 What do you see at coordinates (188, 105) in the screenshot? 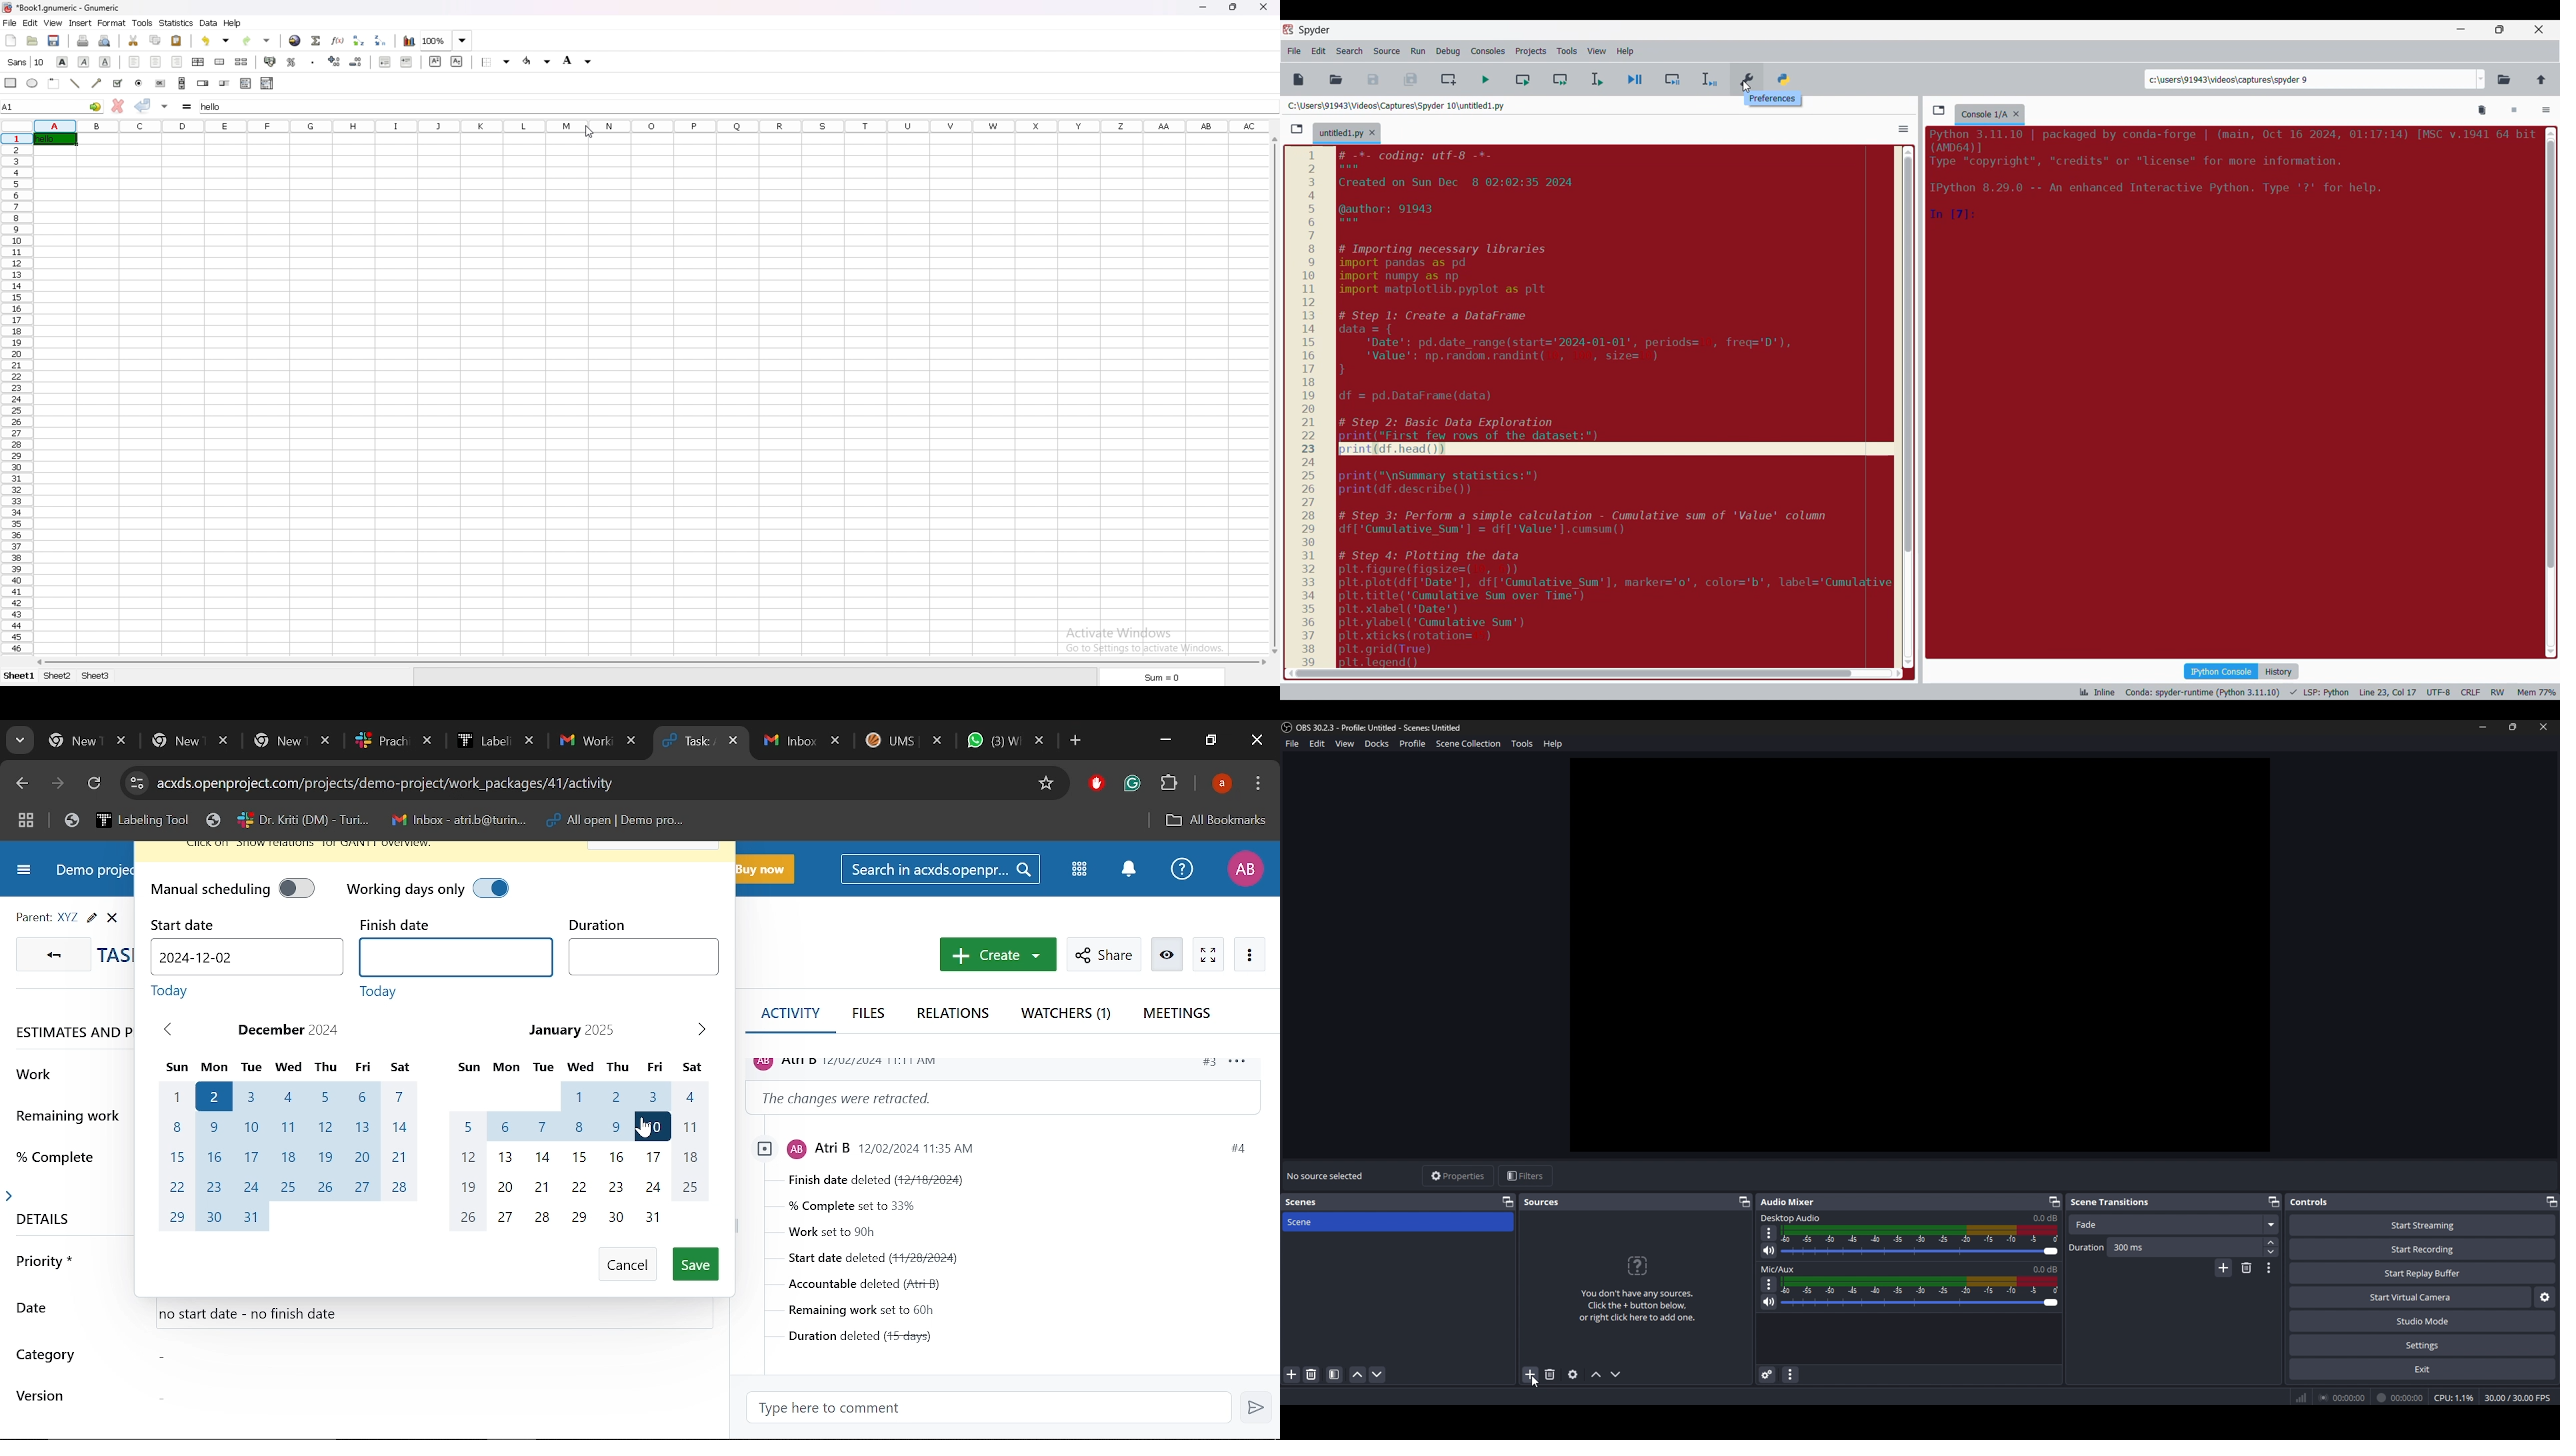
I see `formula` at bounding box center [188, 105].